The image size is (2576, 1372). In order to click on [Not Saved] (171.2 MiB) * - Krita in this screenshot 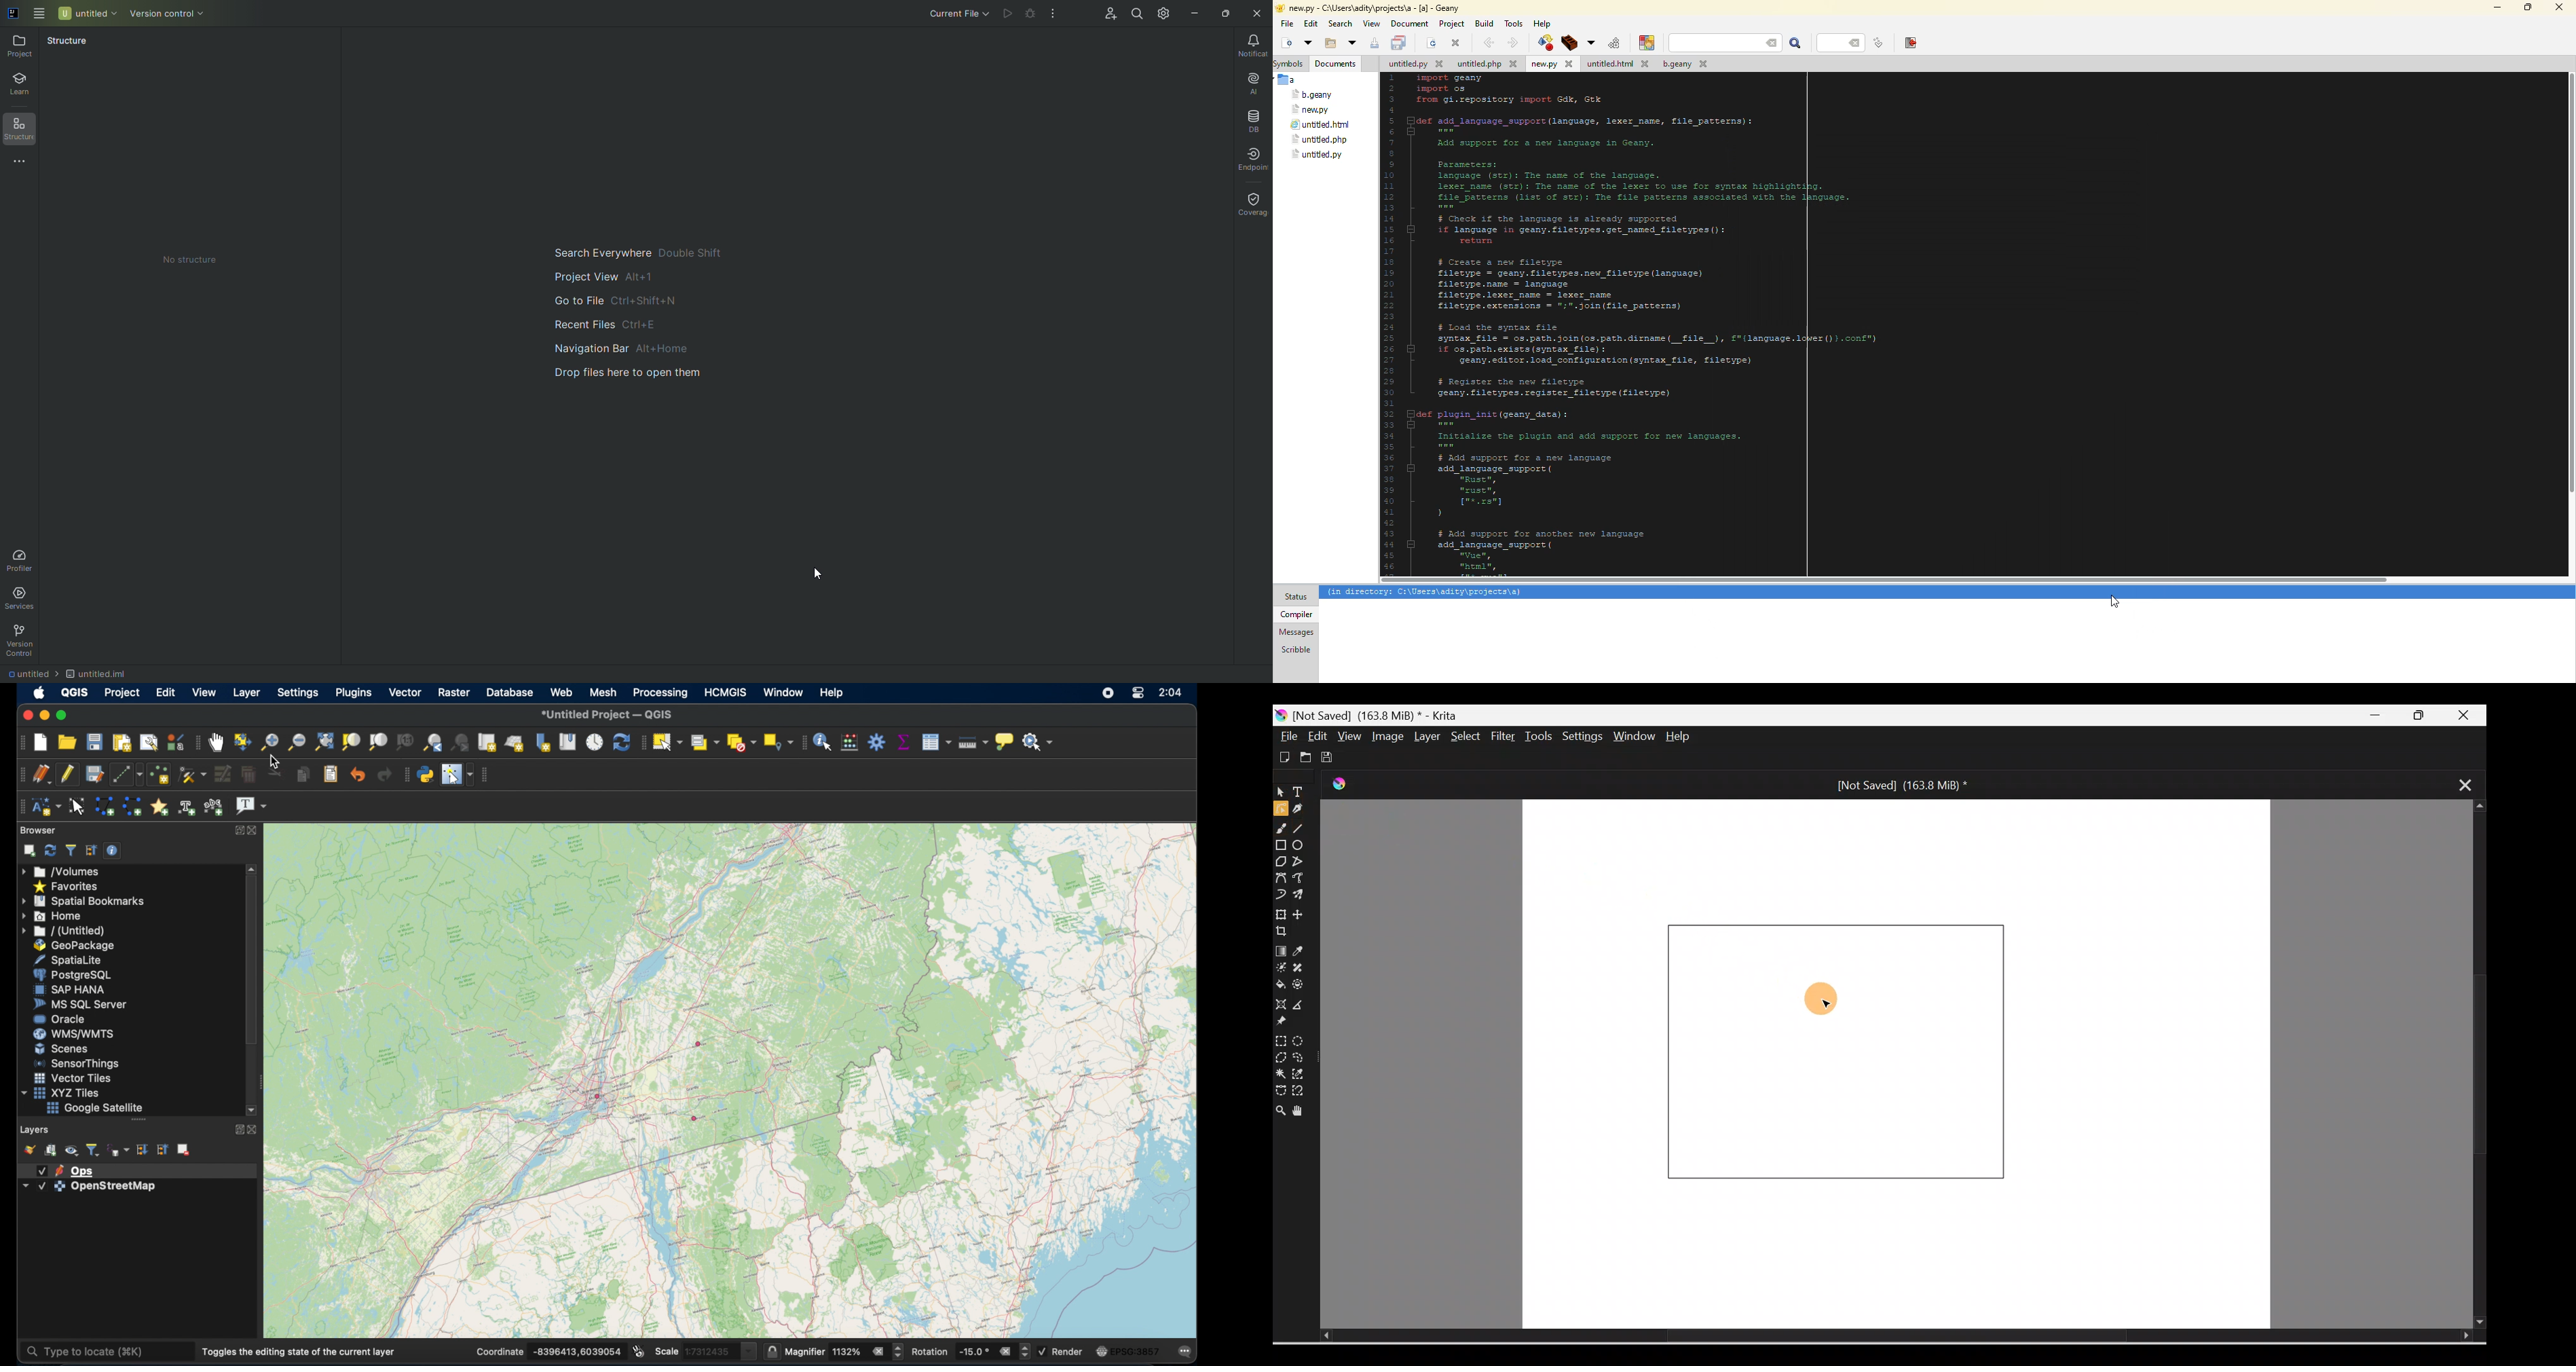, I will do `click(1374, 714)`.